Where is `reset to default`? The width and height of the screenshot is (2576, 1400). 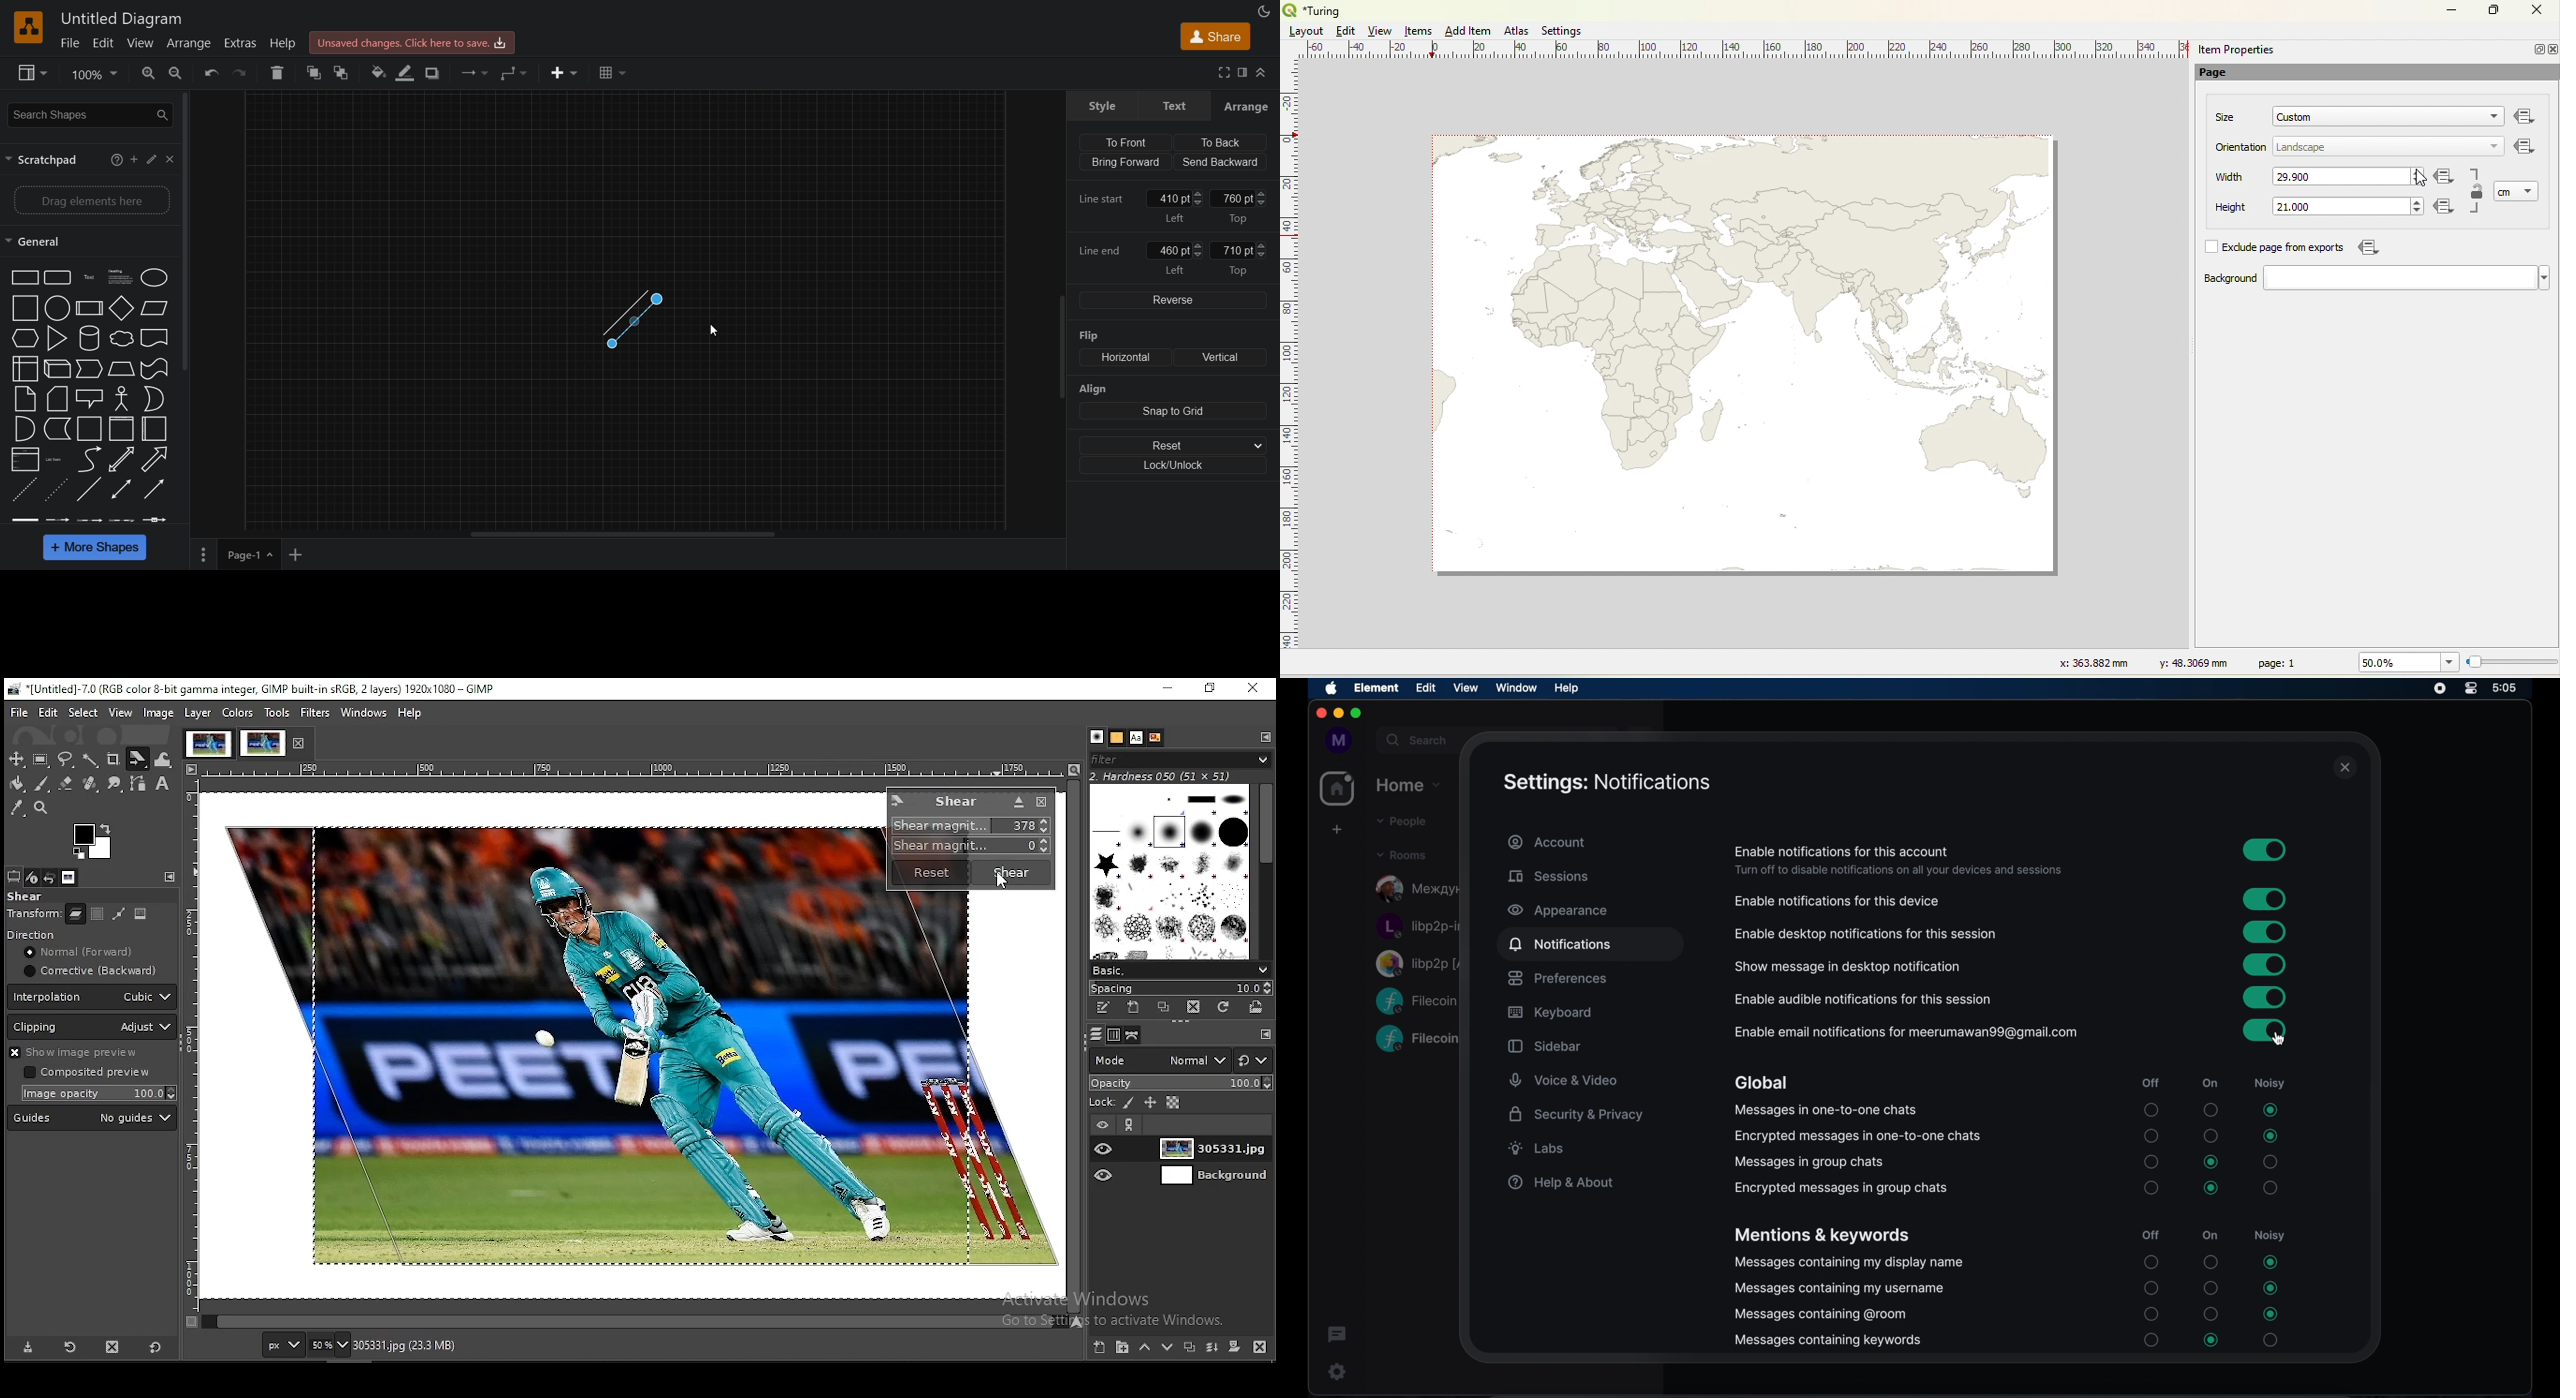
reset to default is located at coordinates (155, 1348).